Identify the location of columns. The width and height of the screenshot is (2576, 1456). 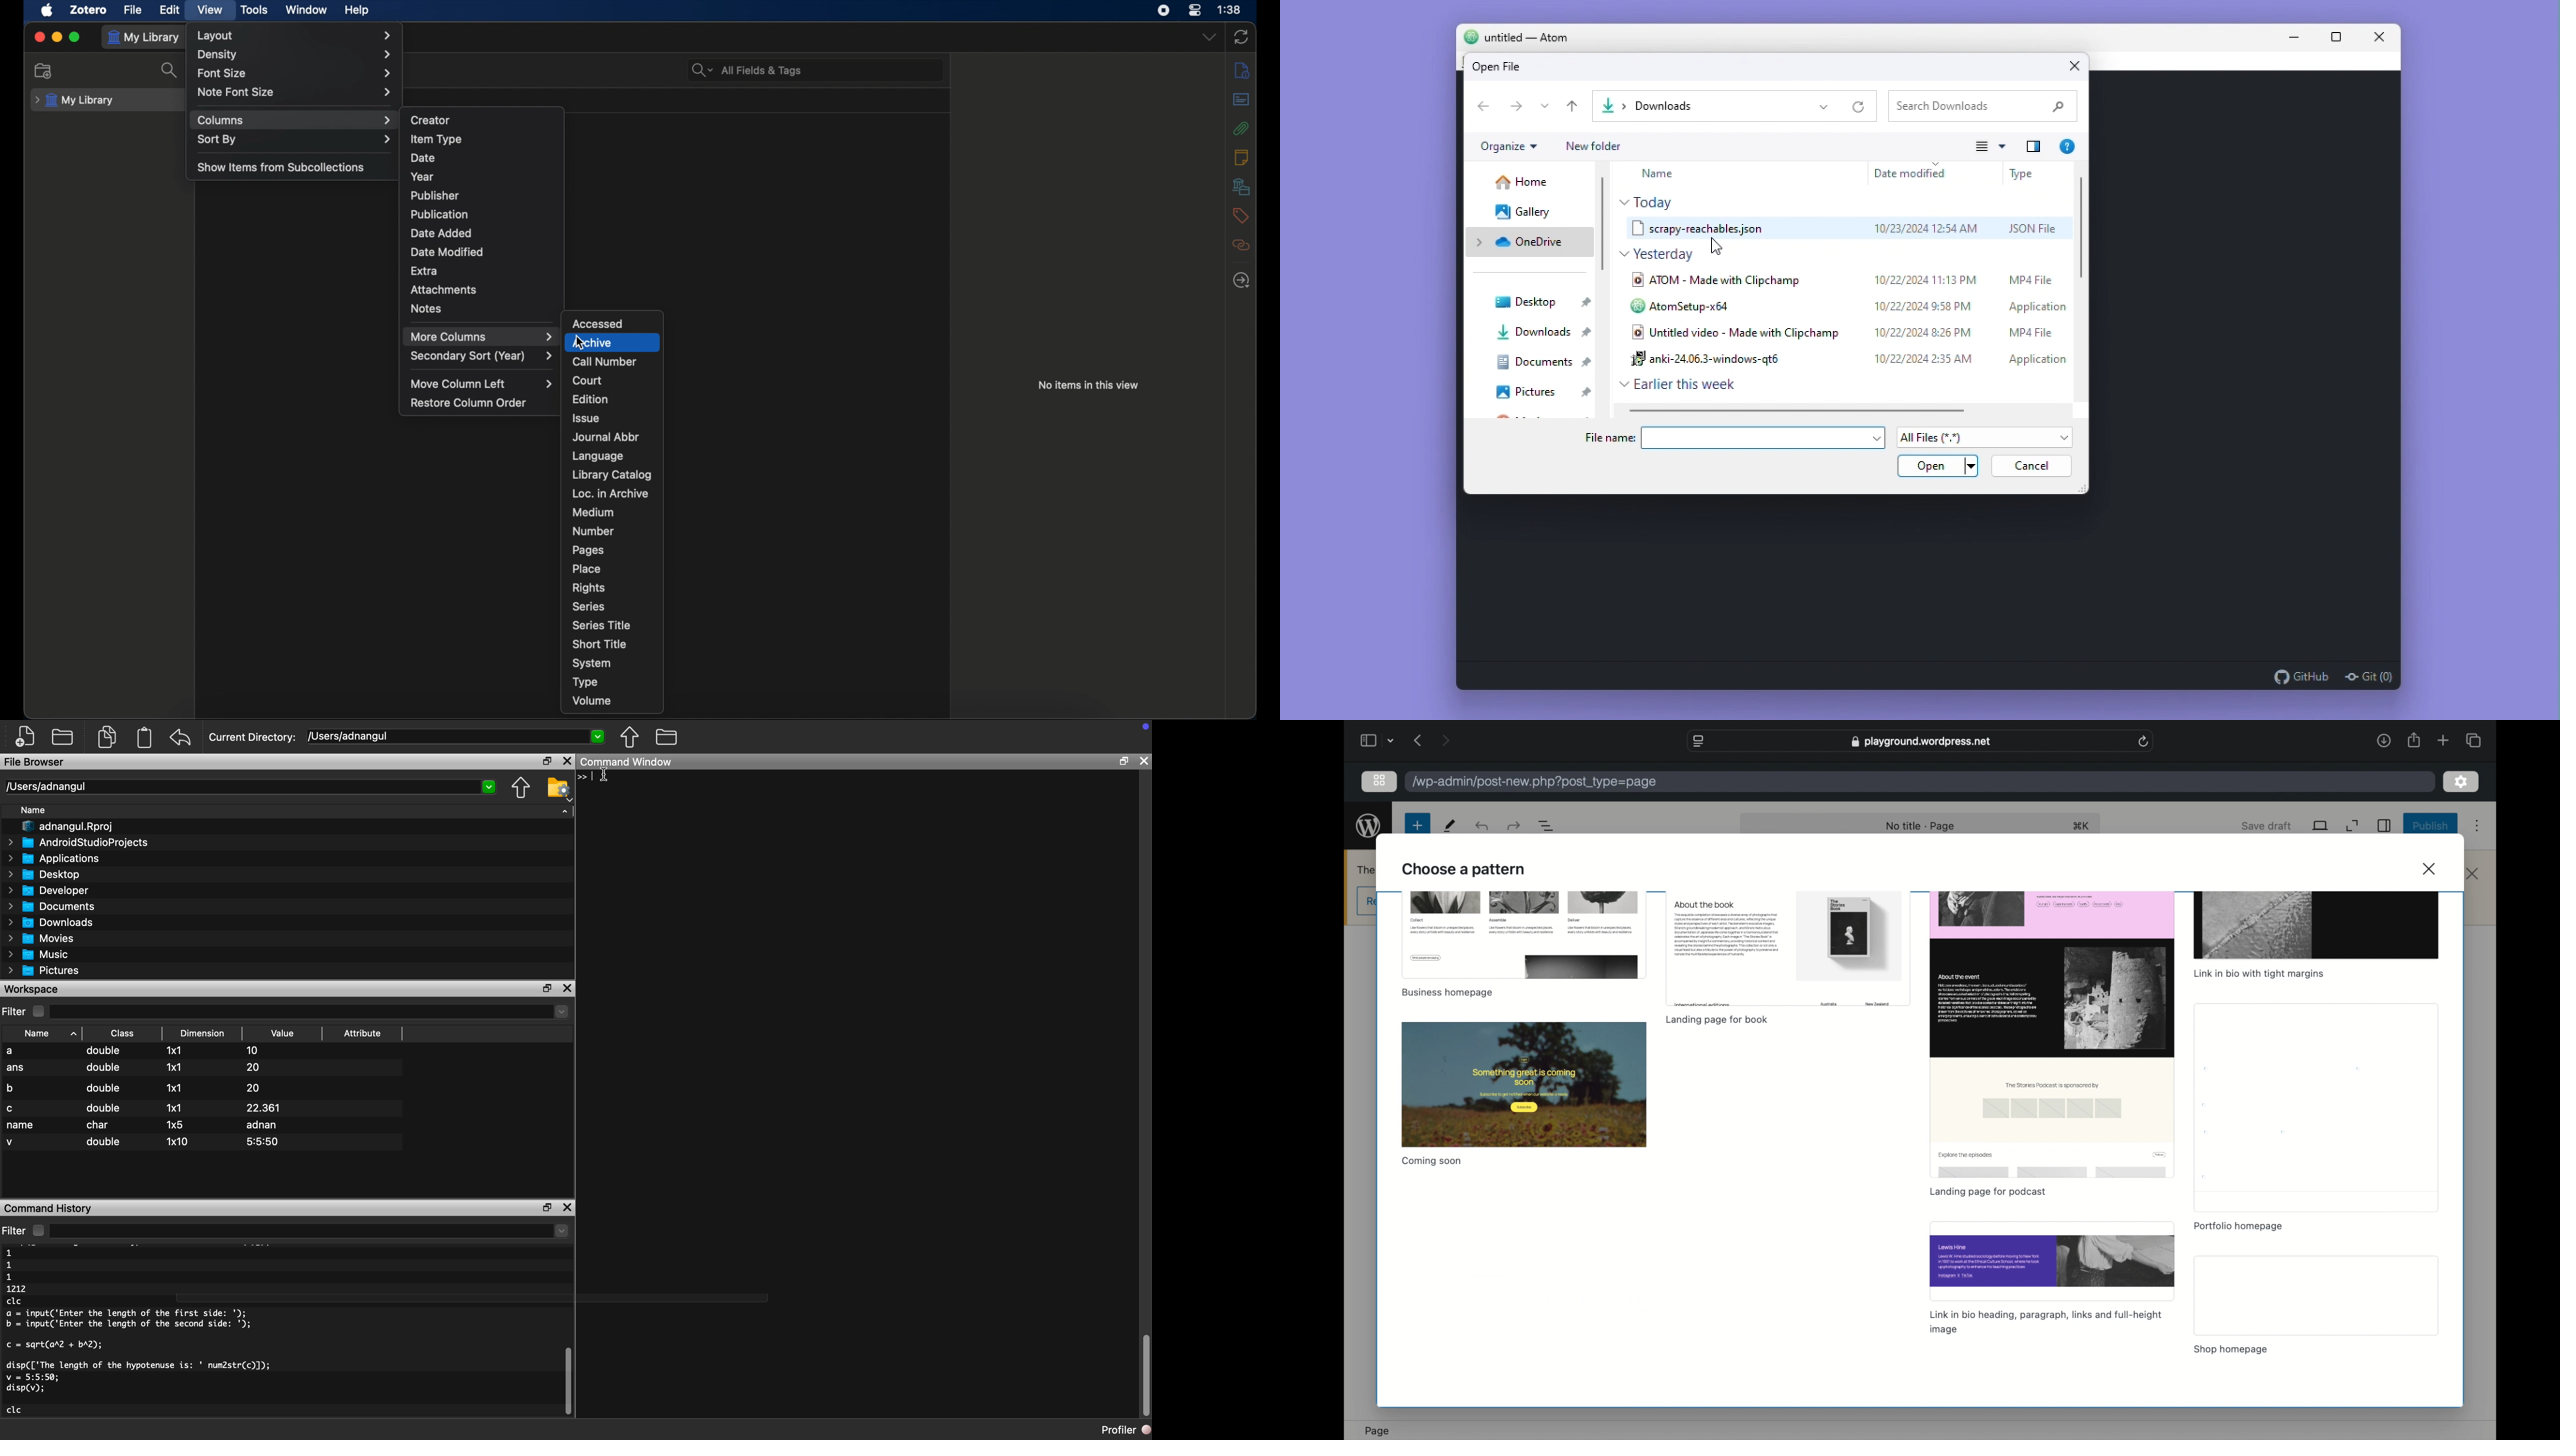
(295, 119).